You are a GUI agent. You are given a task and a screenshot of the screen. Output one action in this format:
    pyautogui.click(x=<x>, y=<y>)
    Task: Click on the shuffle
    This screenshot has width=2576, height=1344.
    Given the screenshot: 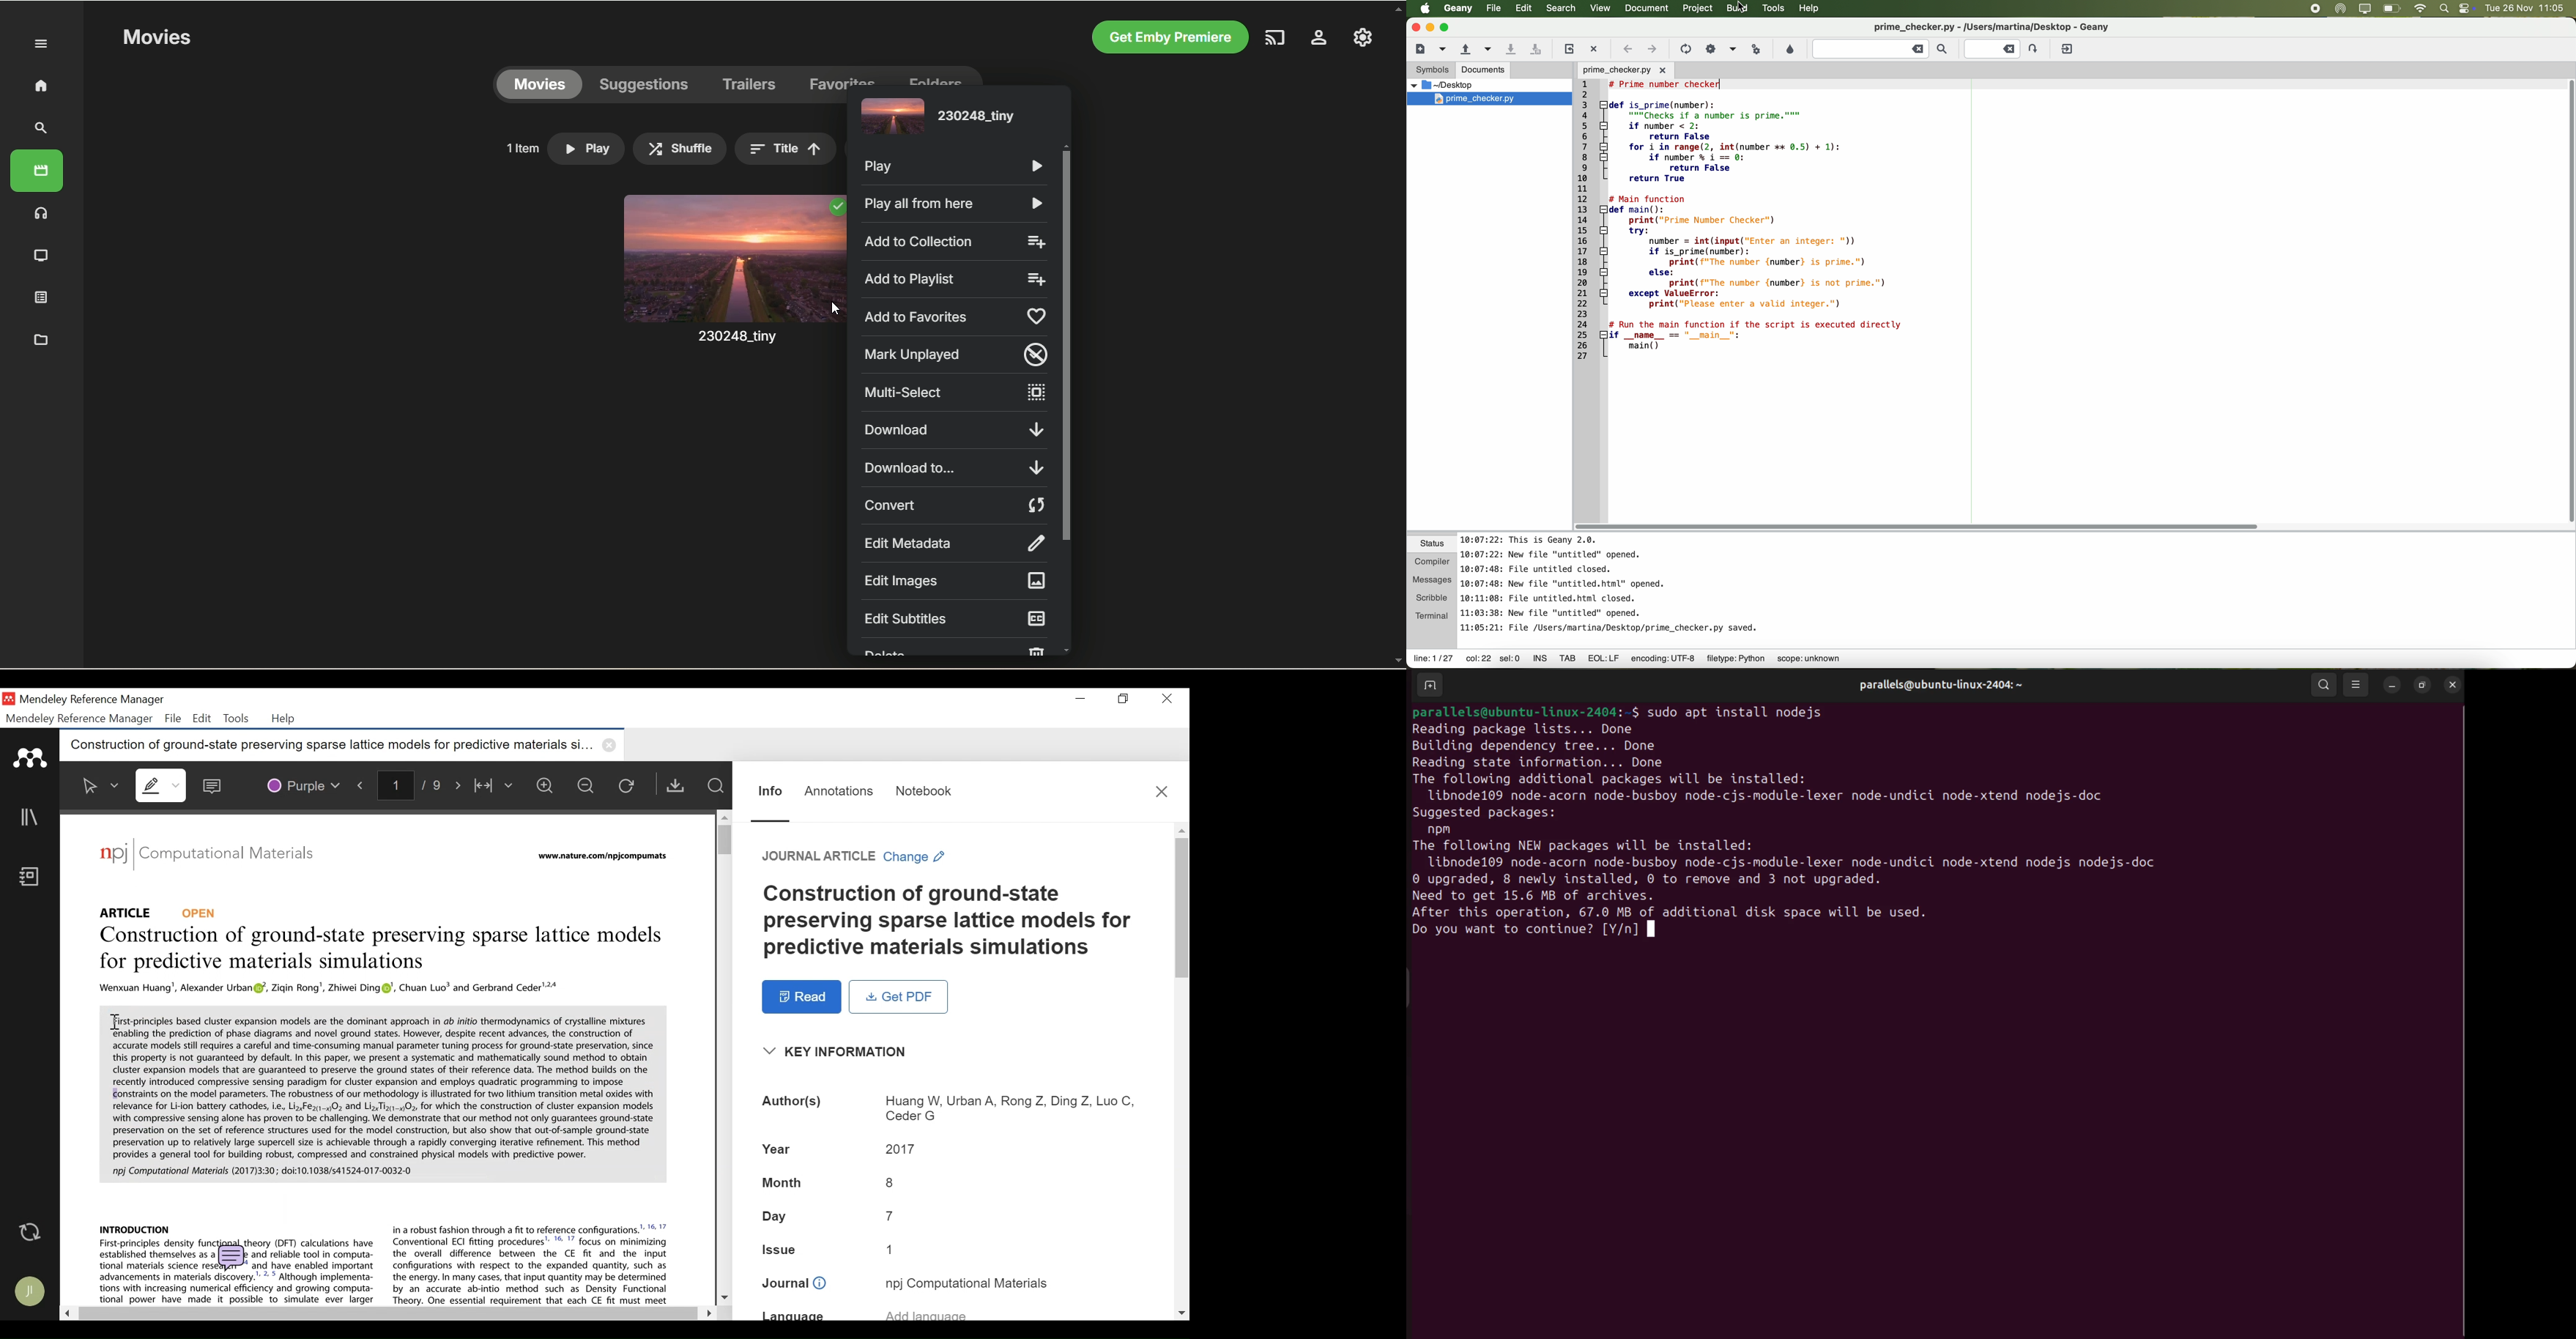 What is the action you would take?
    pyautogui.click(x=680, y=149)
    